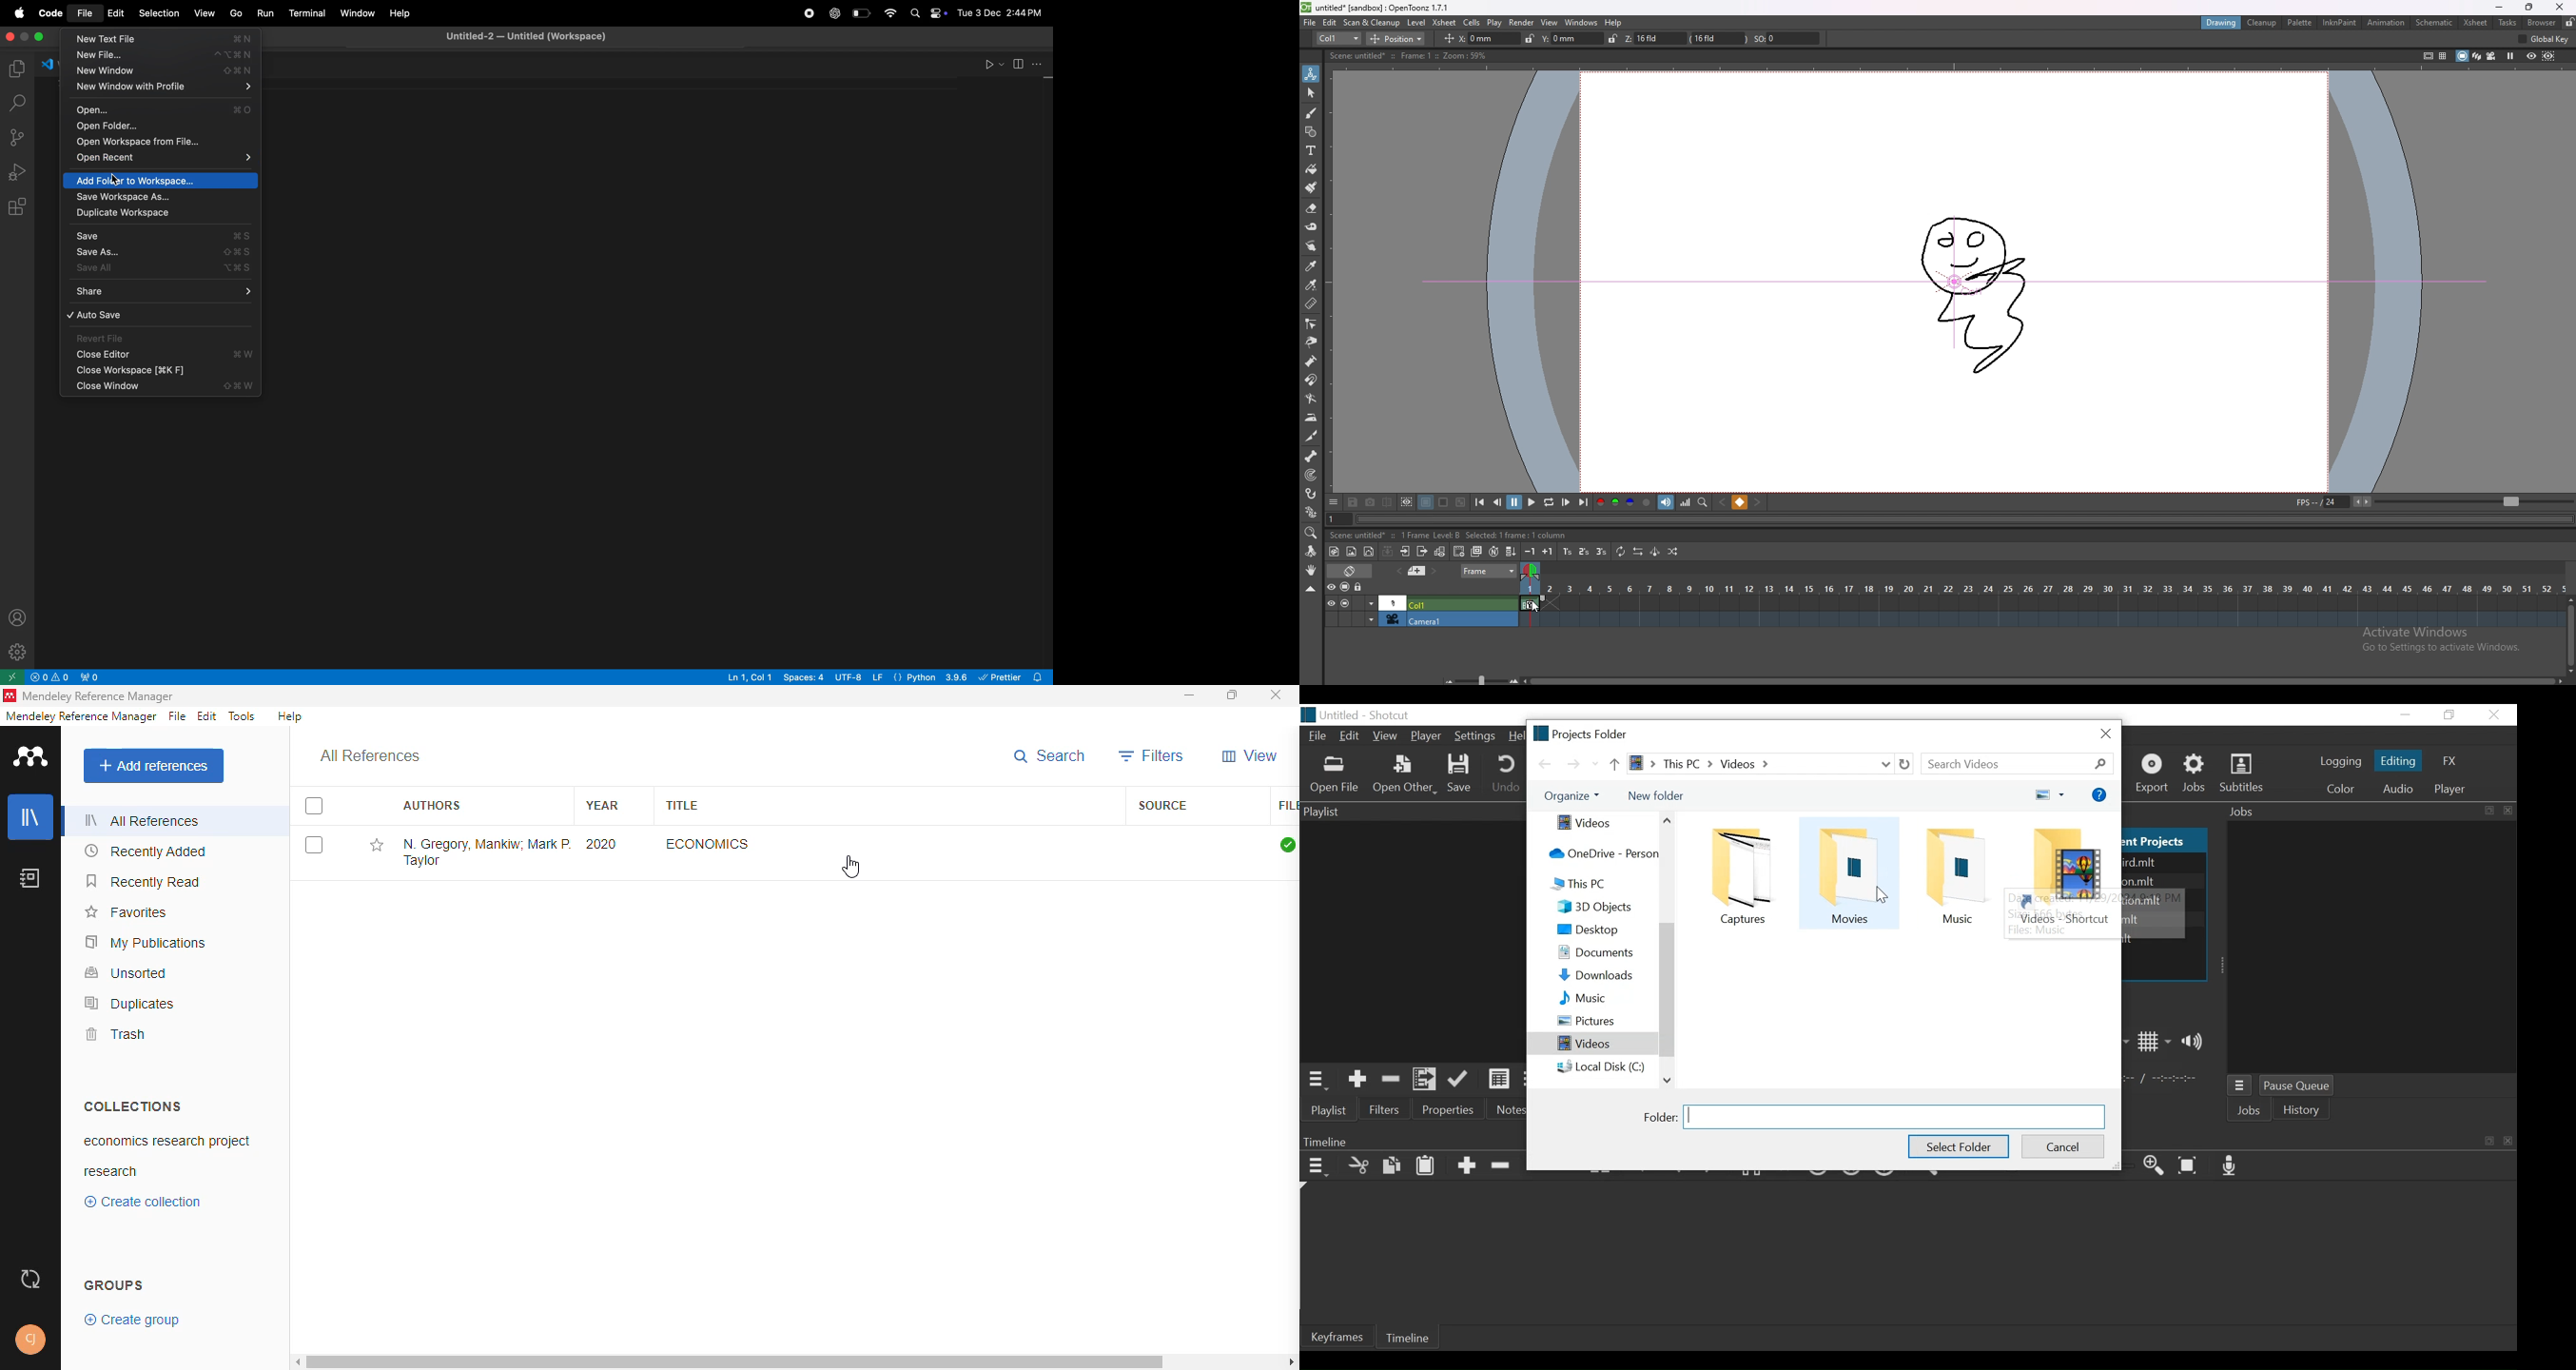 The width and height of the screenshot is (2576, 1372). Describe the element at coordinates (1602, 906) in the screenshot. I see `3D Objects` at that location.